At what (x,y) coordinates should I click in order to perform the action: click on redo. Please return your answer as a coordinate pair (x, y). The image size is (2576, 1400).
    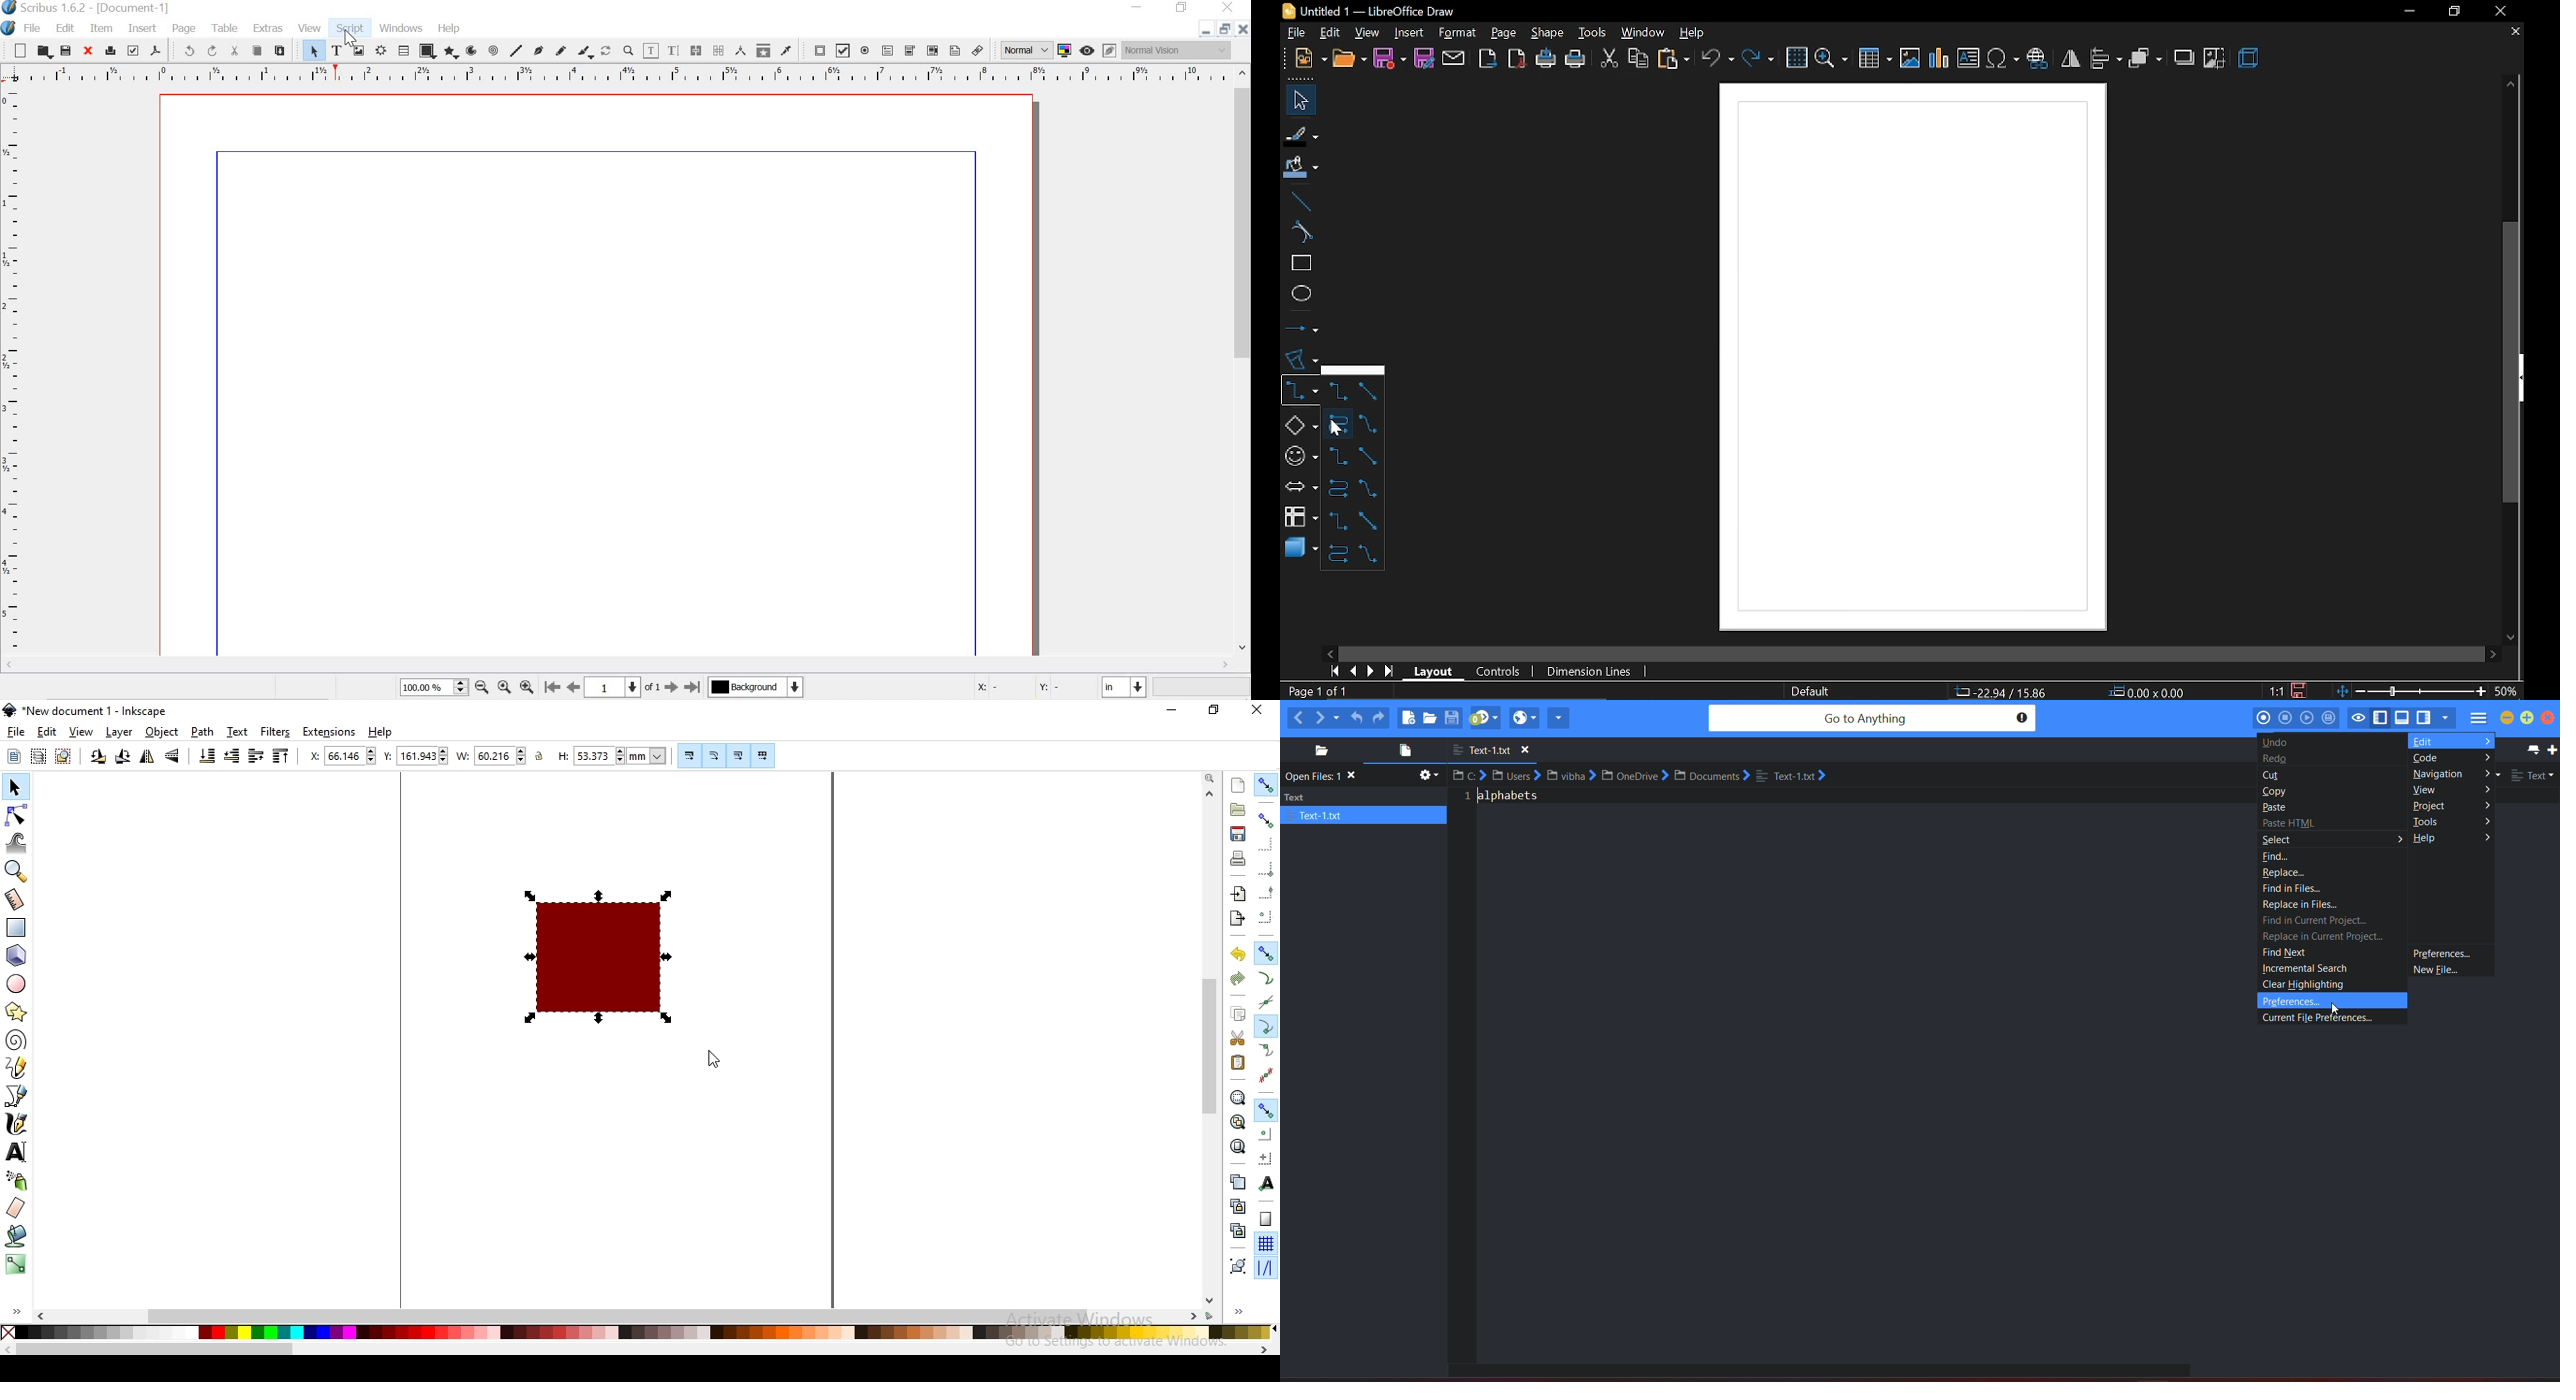
    Looking at the image, I should click on (1758, 60).